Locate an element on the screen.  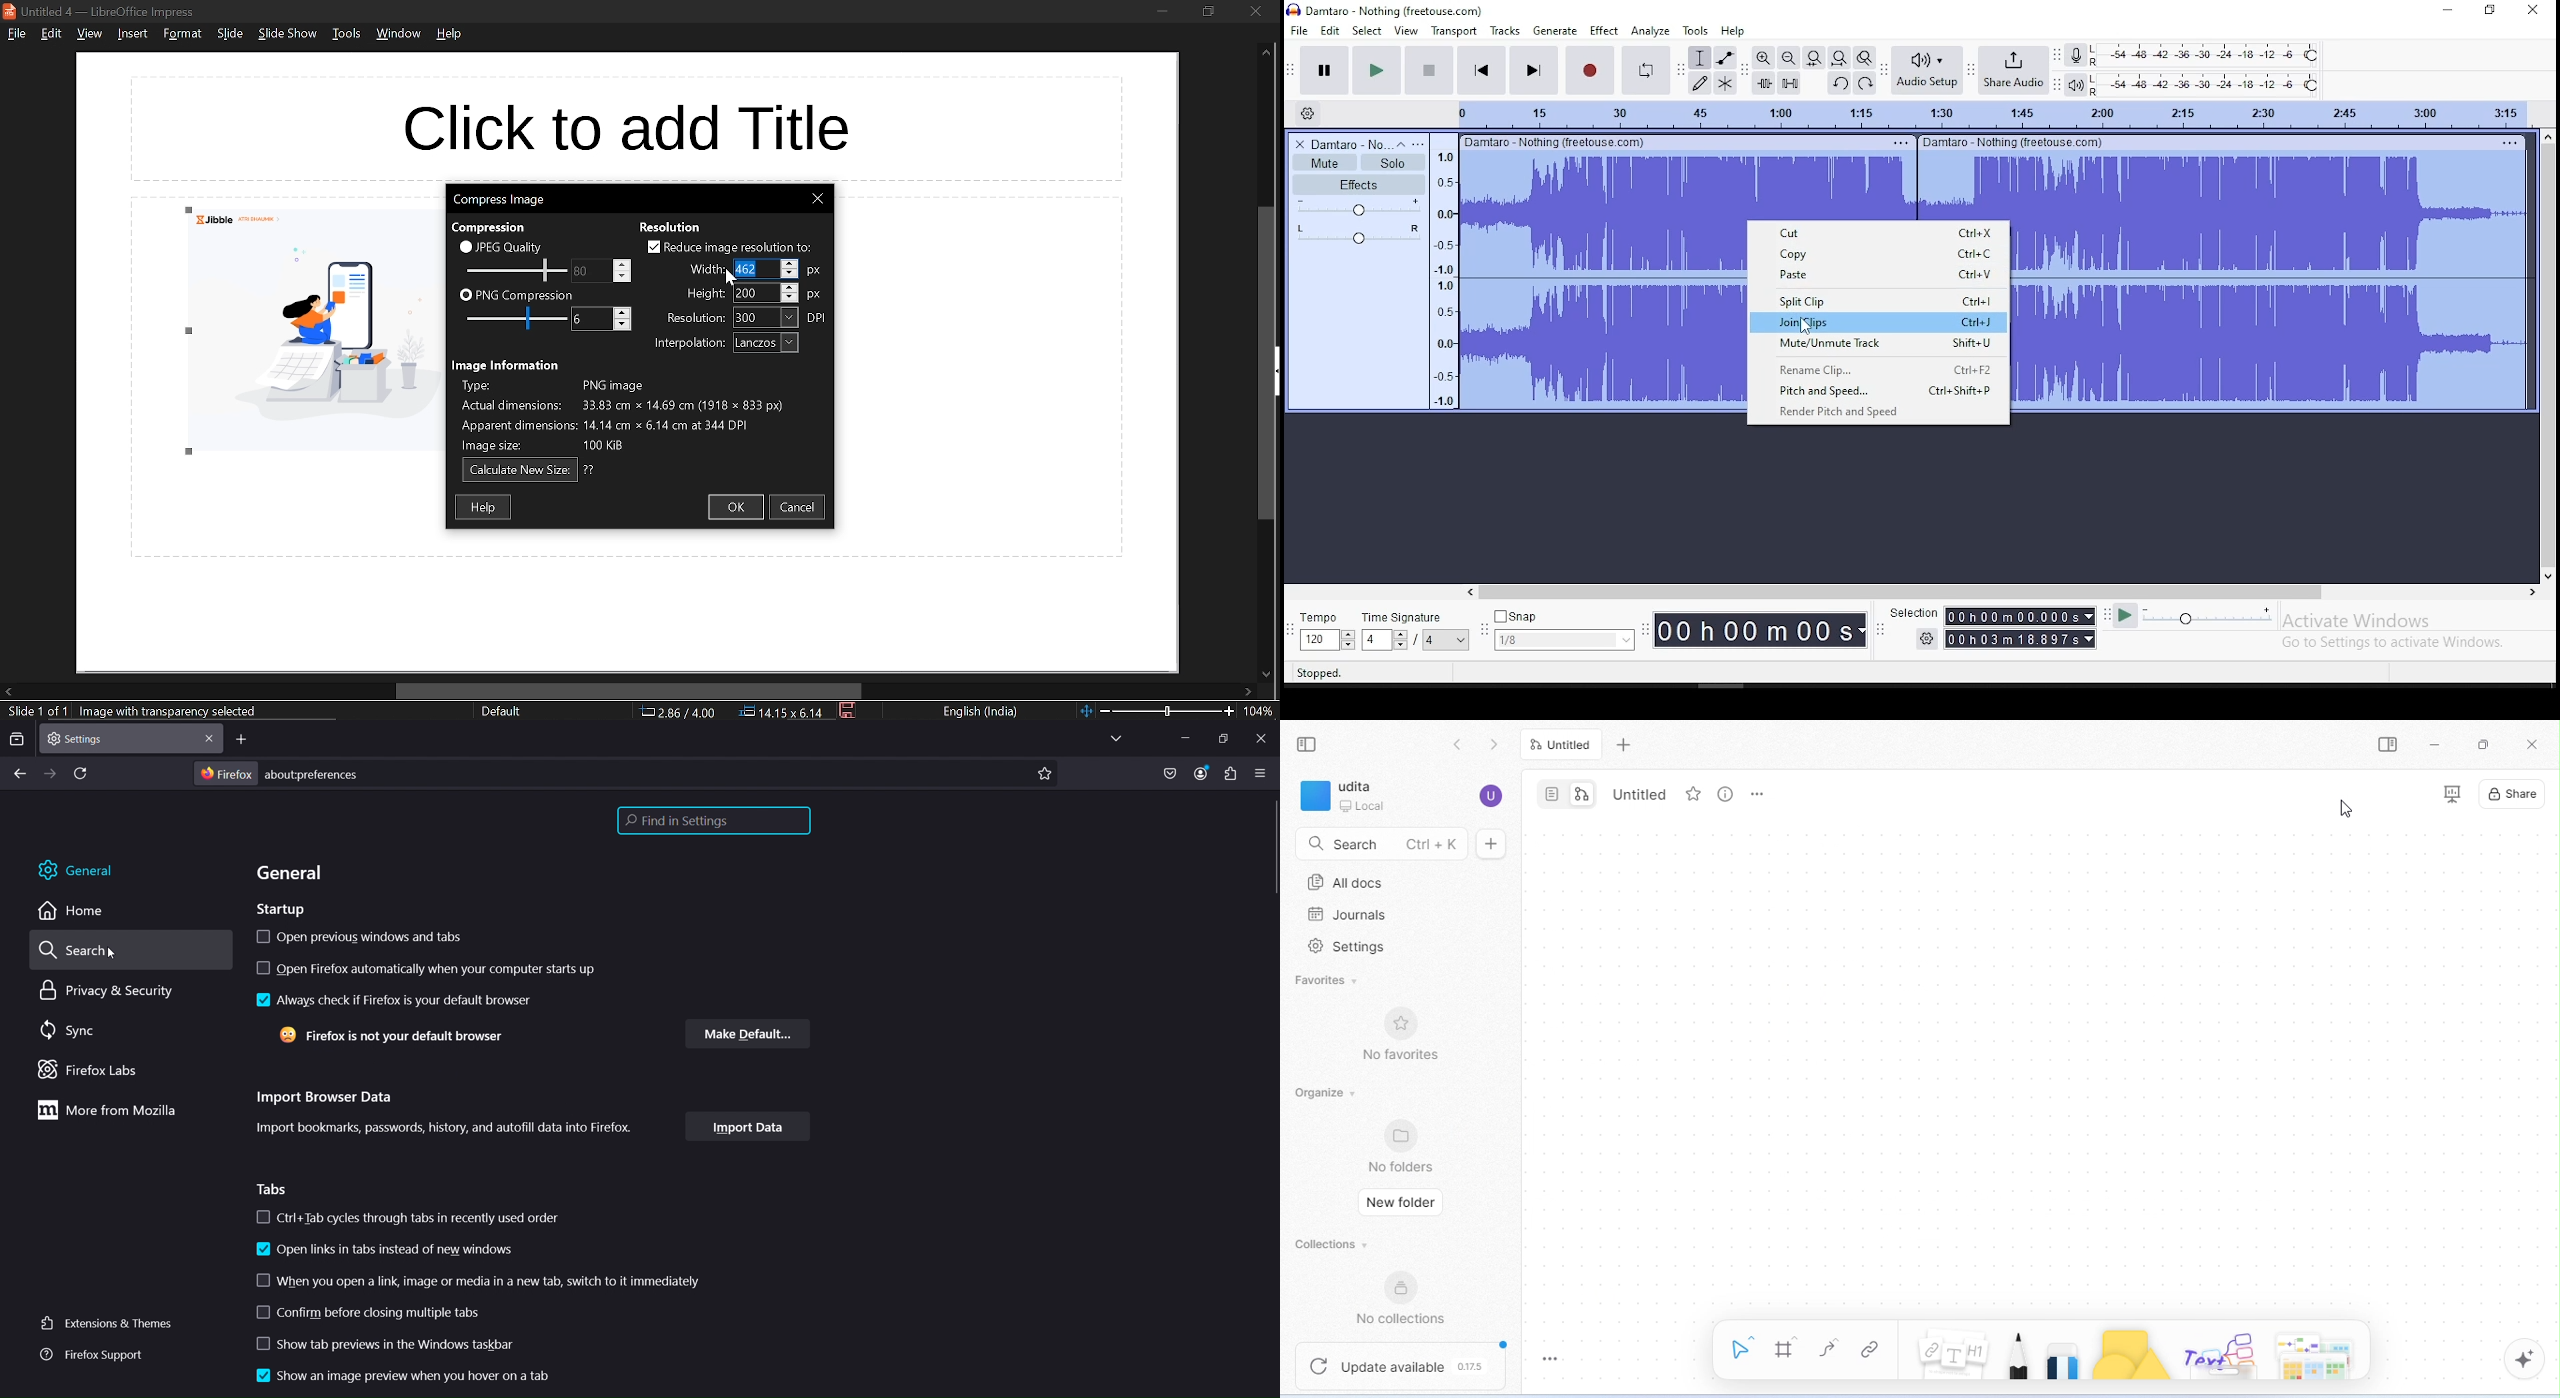
tempo toggle buttons is located at coordinates (1328, 640).